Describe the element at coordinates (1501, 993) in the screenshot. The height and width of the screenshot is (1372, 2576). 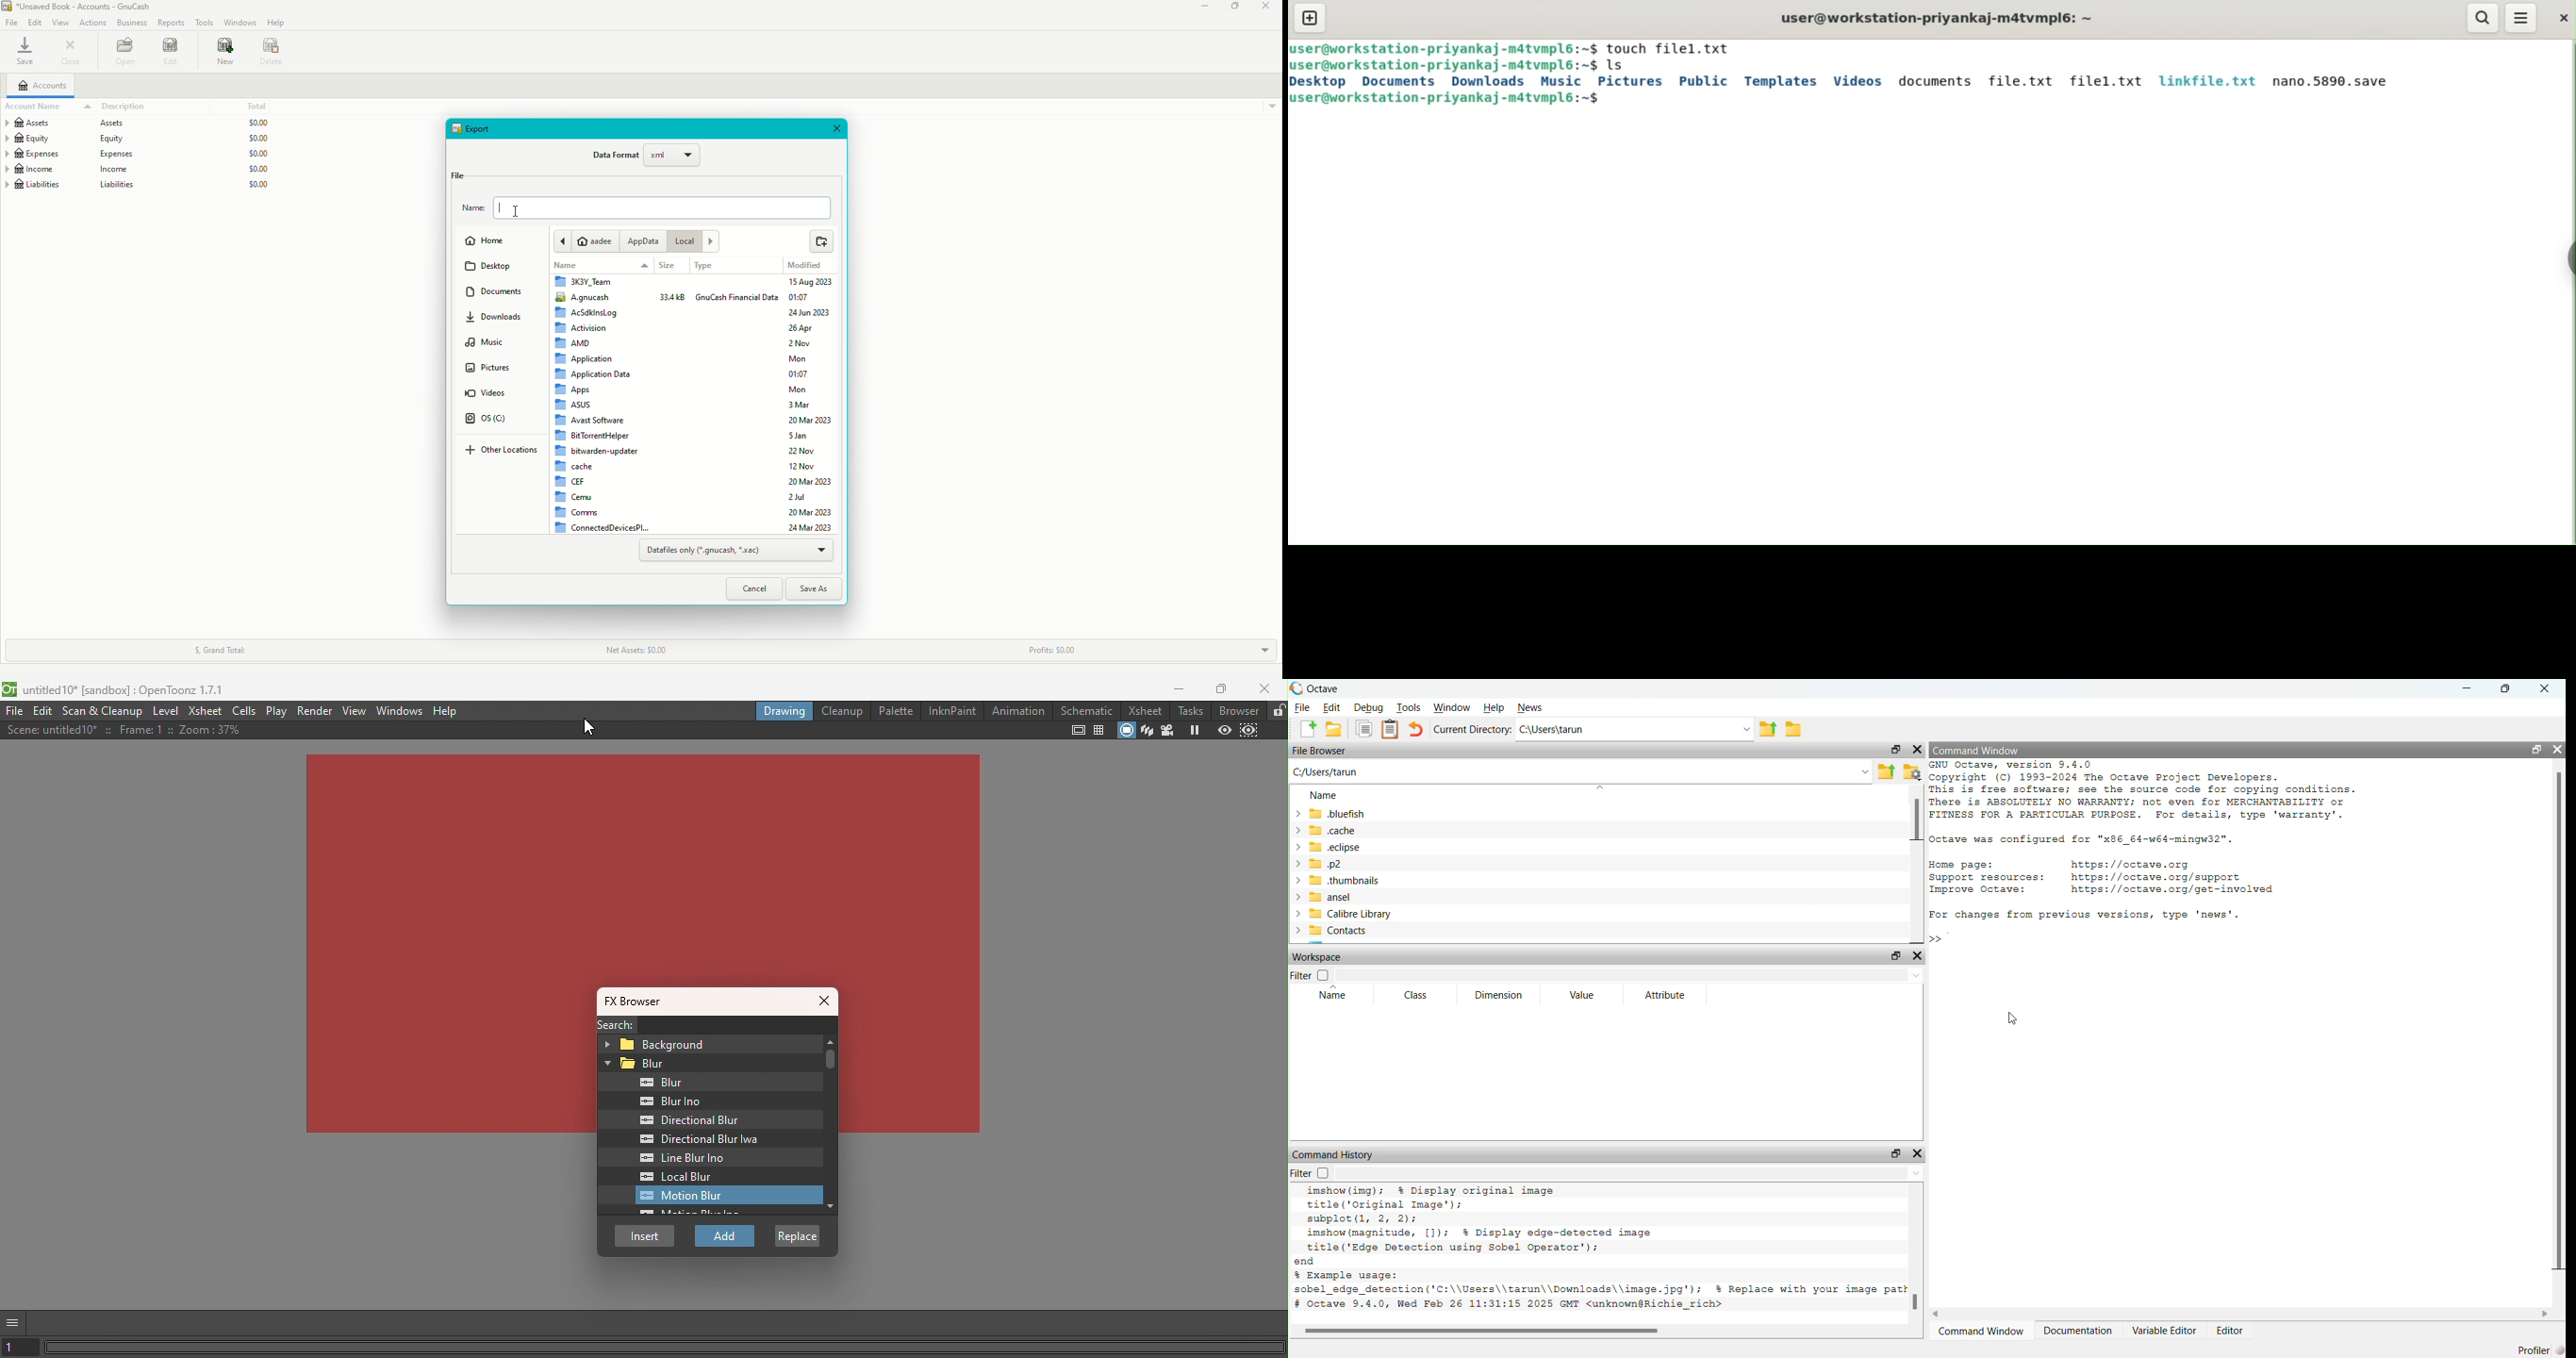
I see `Dimension` at that location.